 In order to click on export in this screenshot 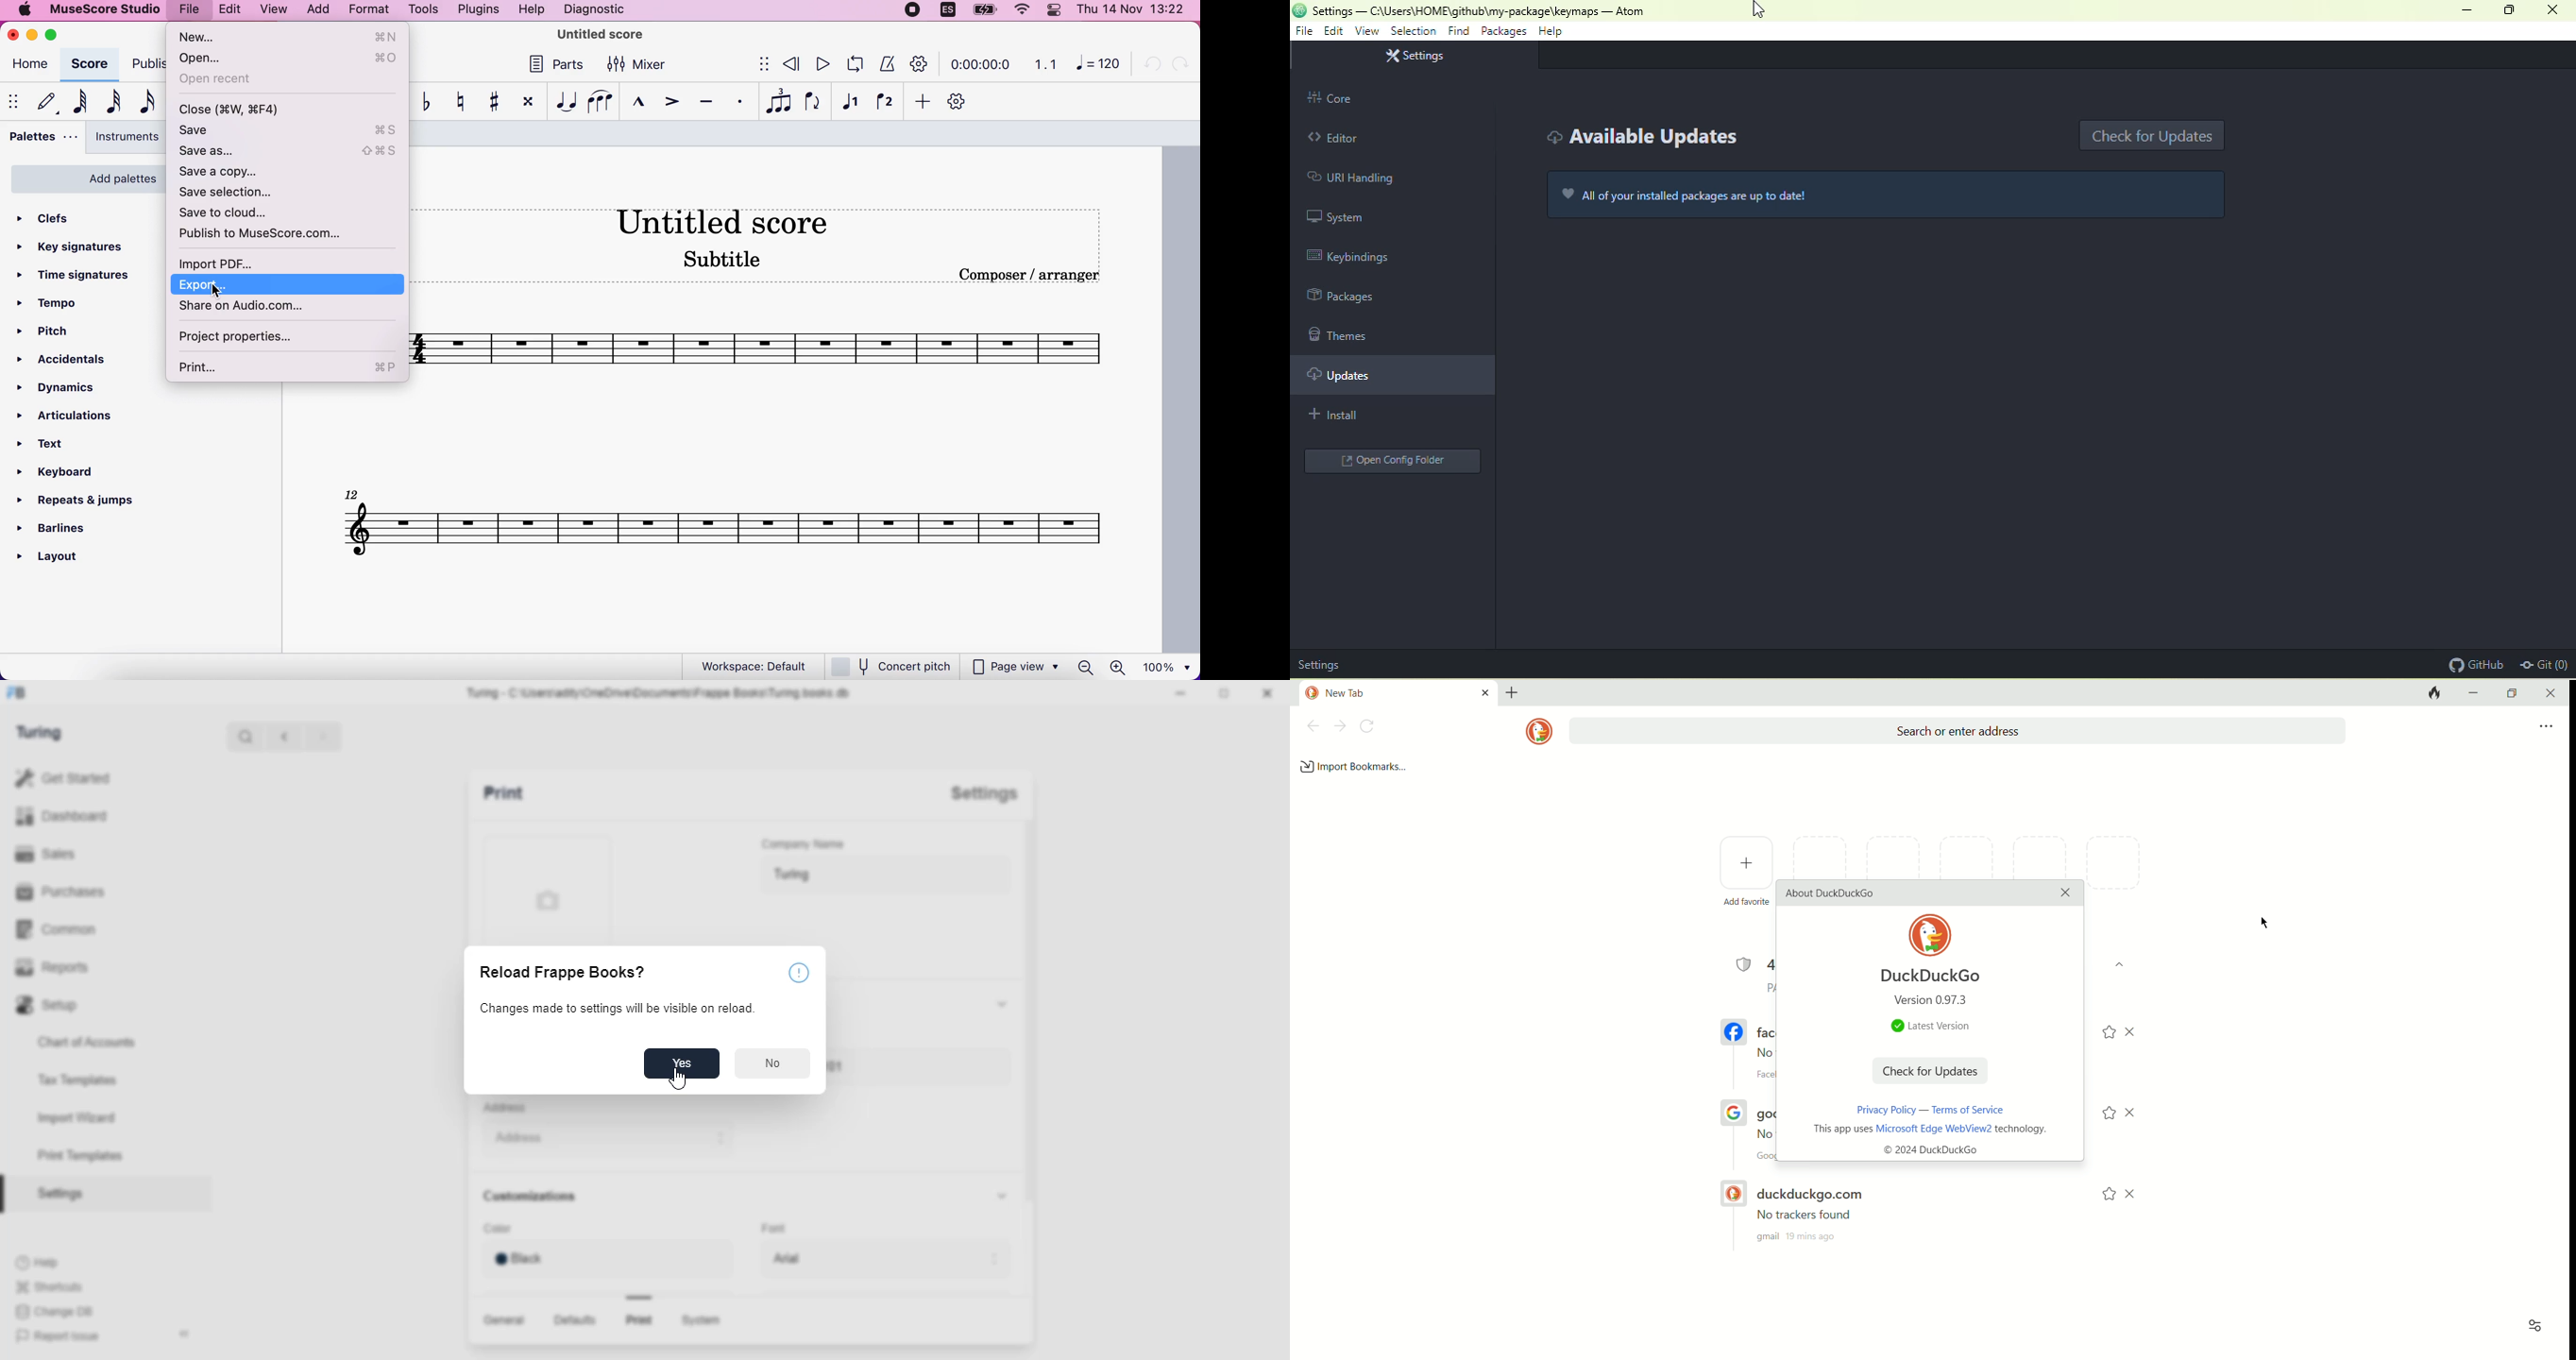, I will do `click(289, 285)`.